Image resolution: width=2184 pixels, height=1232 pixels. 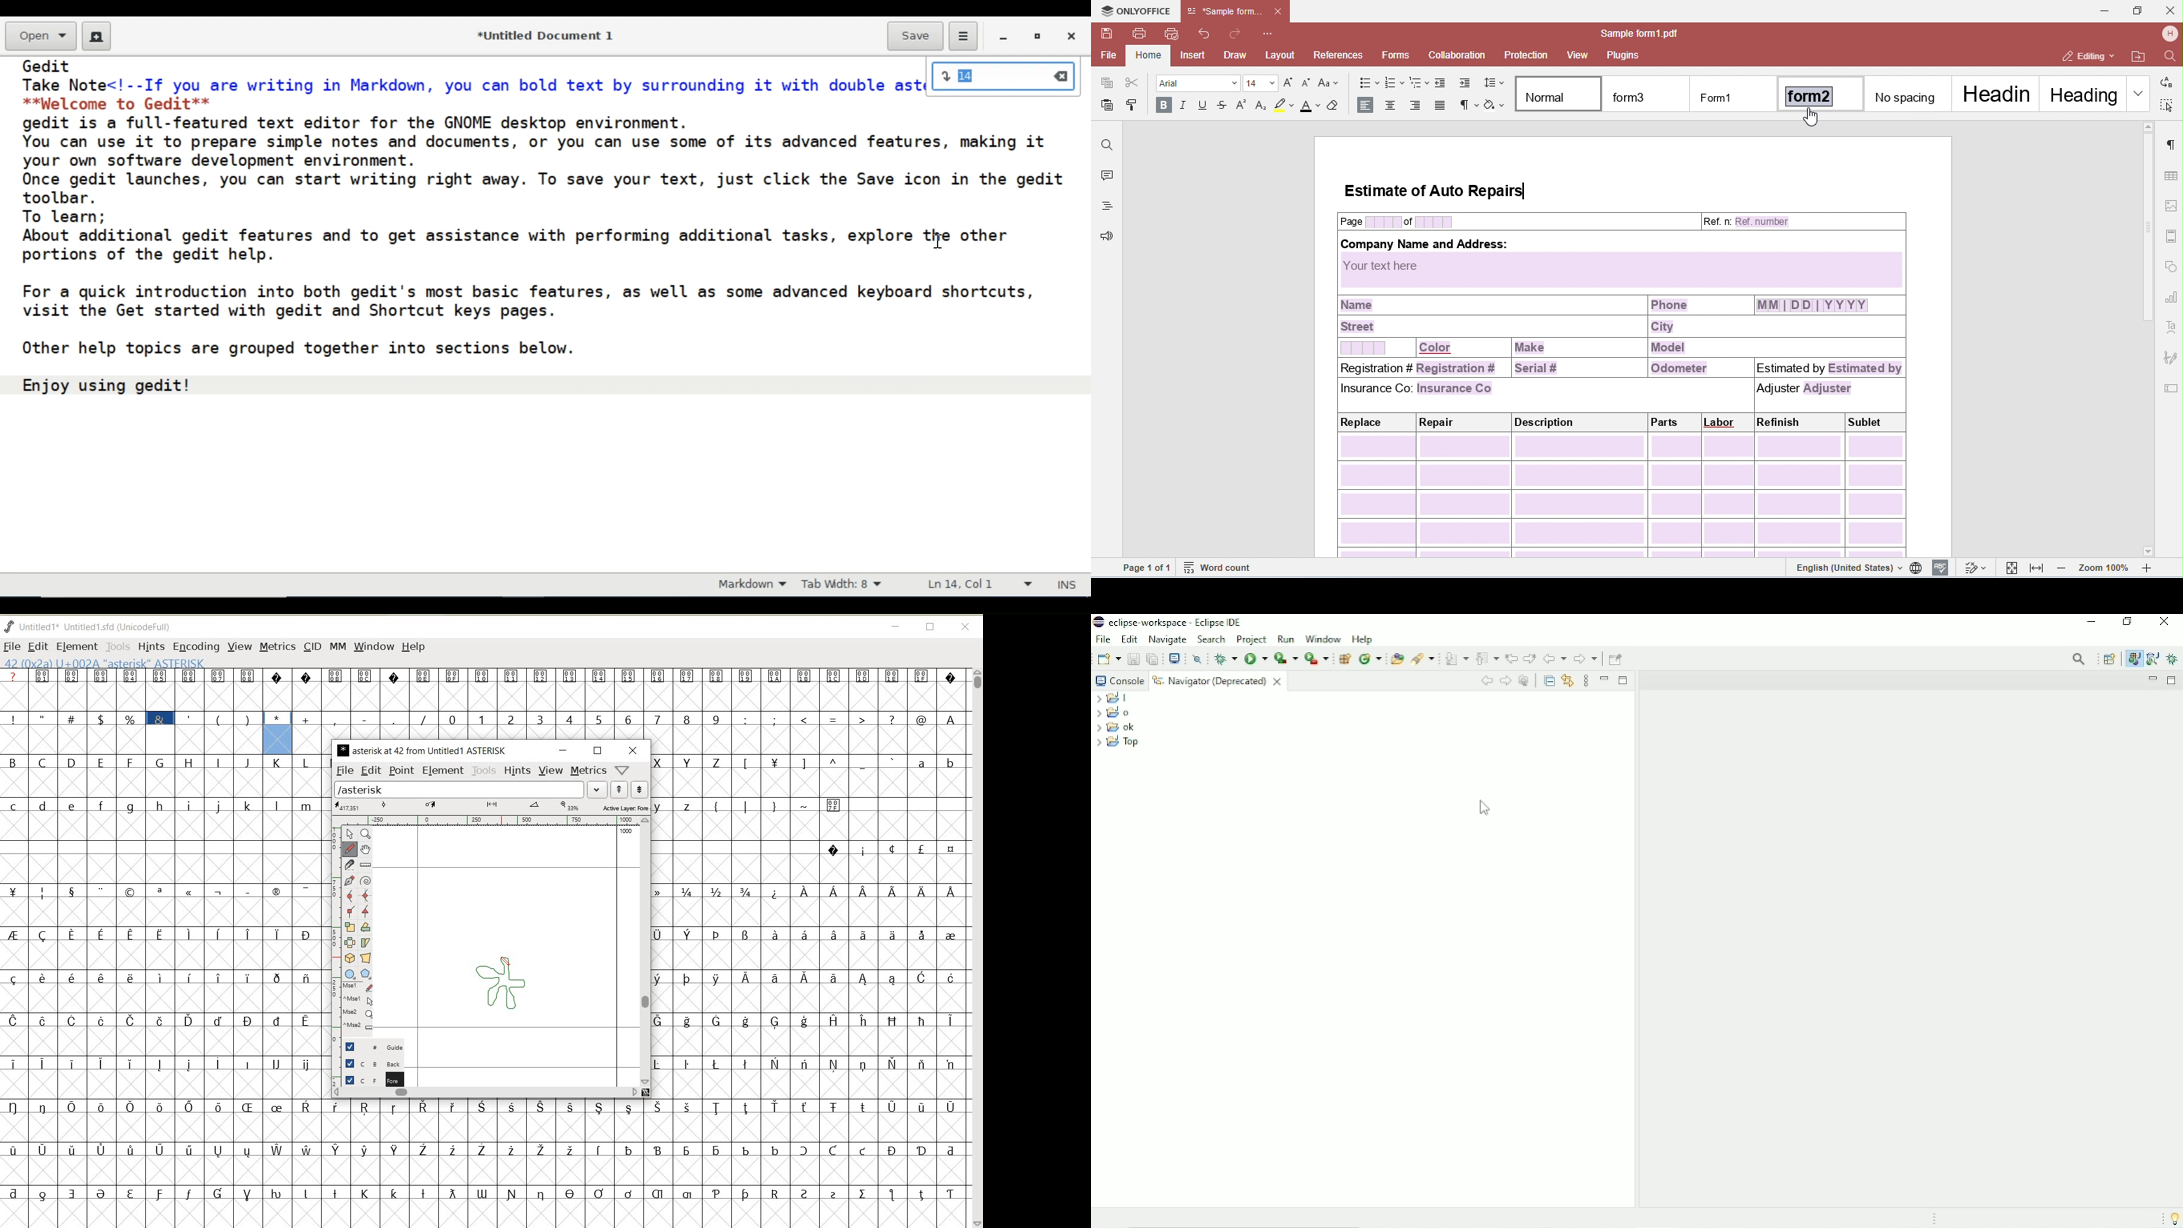 What do you see at coordinates (487, 1163) in the screenshot?
I see `GLYPHY CHARACTERS` at bounding box center [487, 1163].